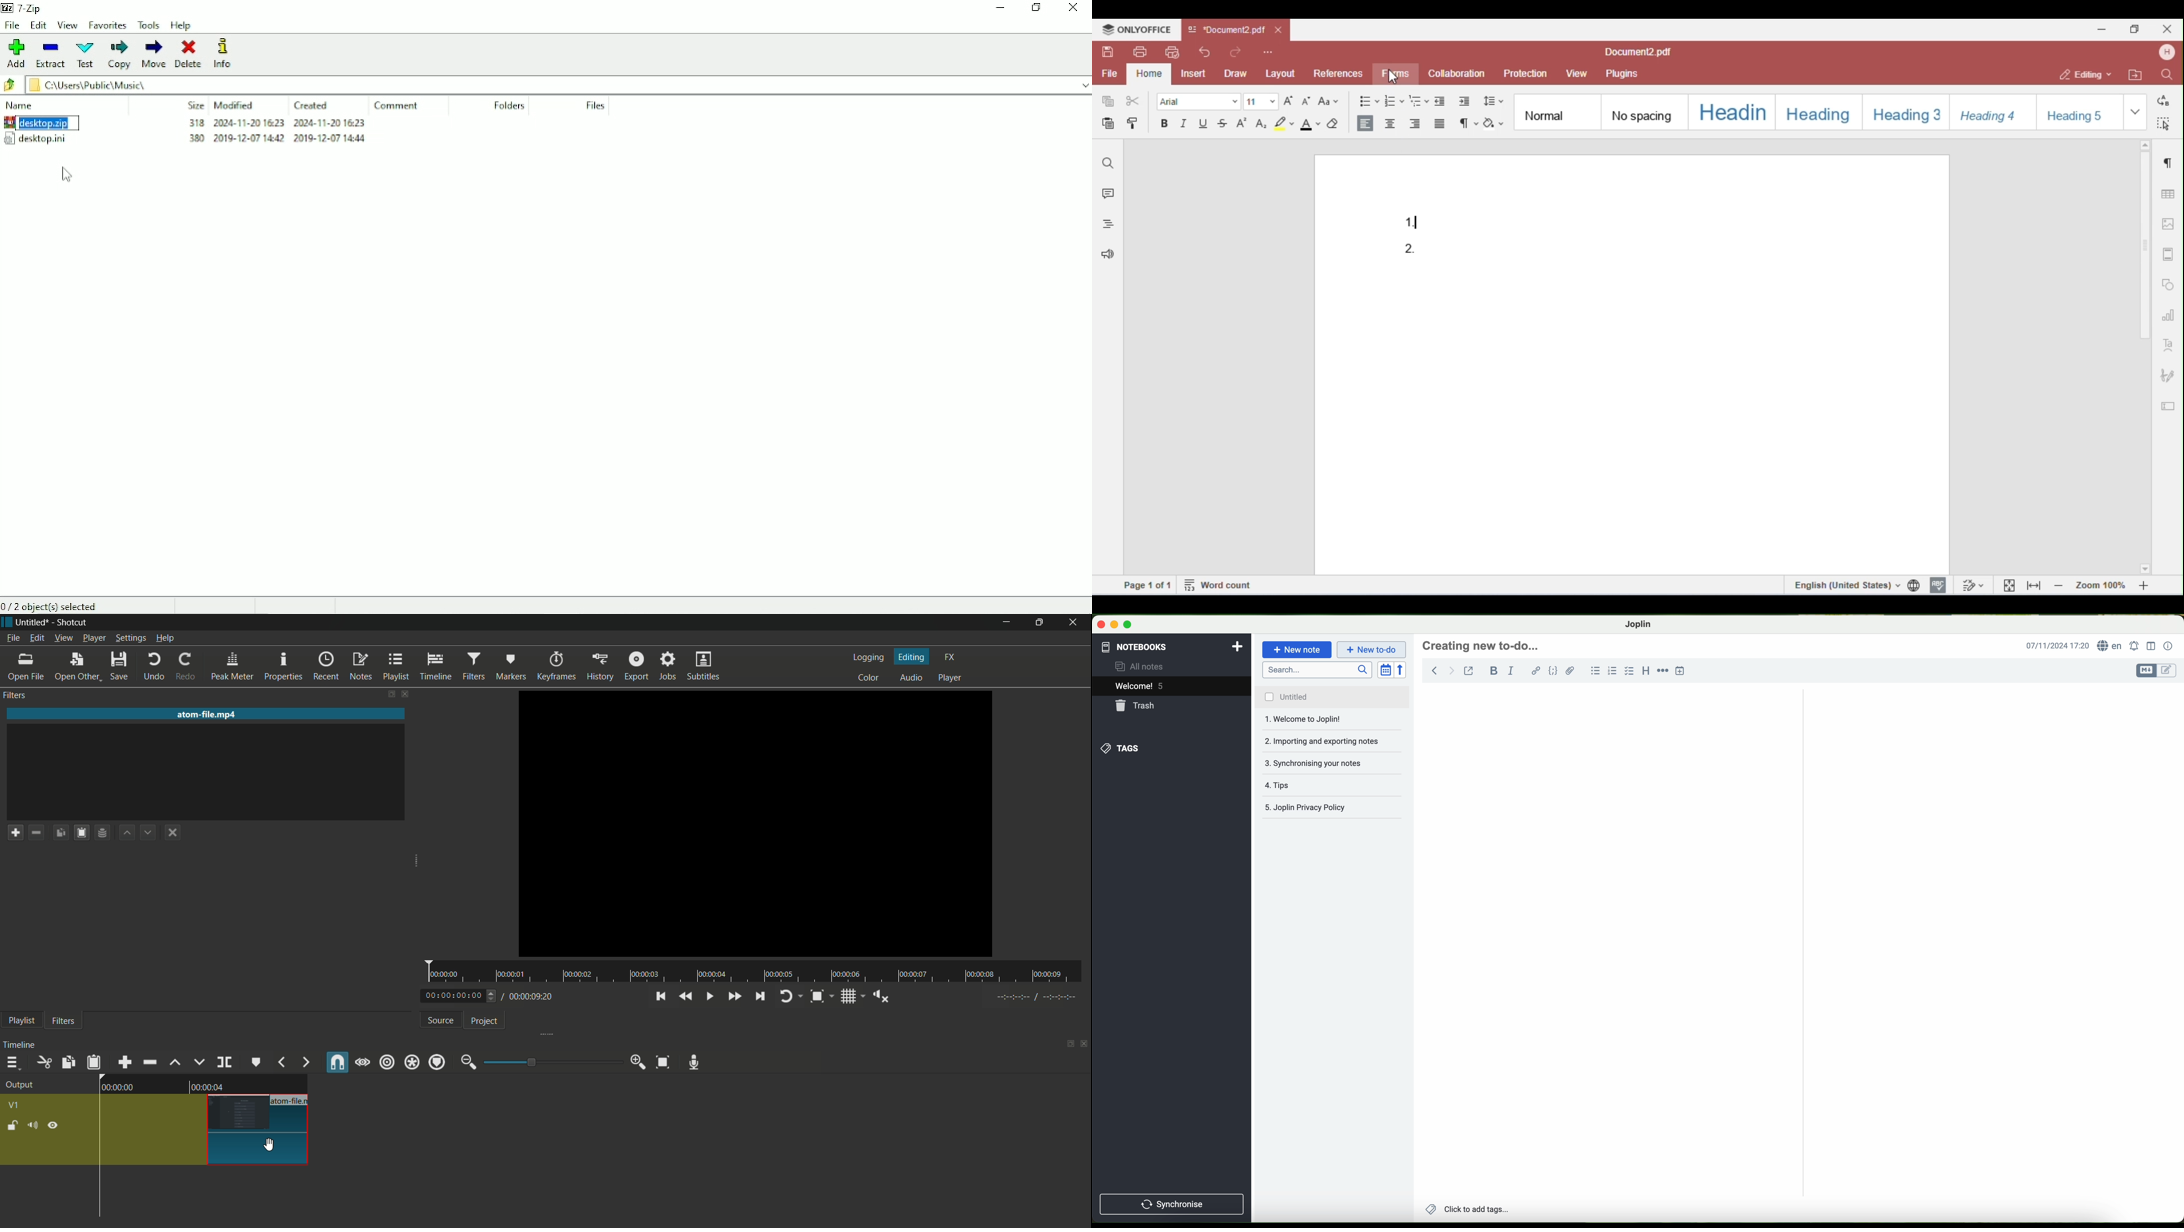 Image resolution: width=2184 pixels, height=1232 pixels. I want to click on minimize, so click(468, 1063).